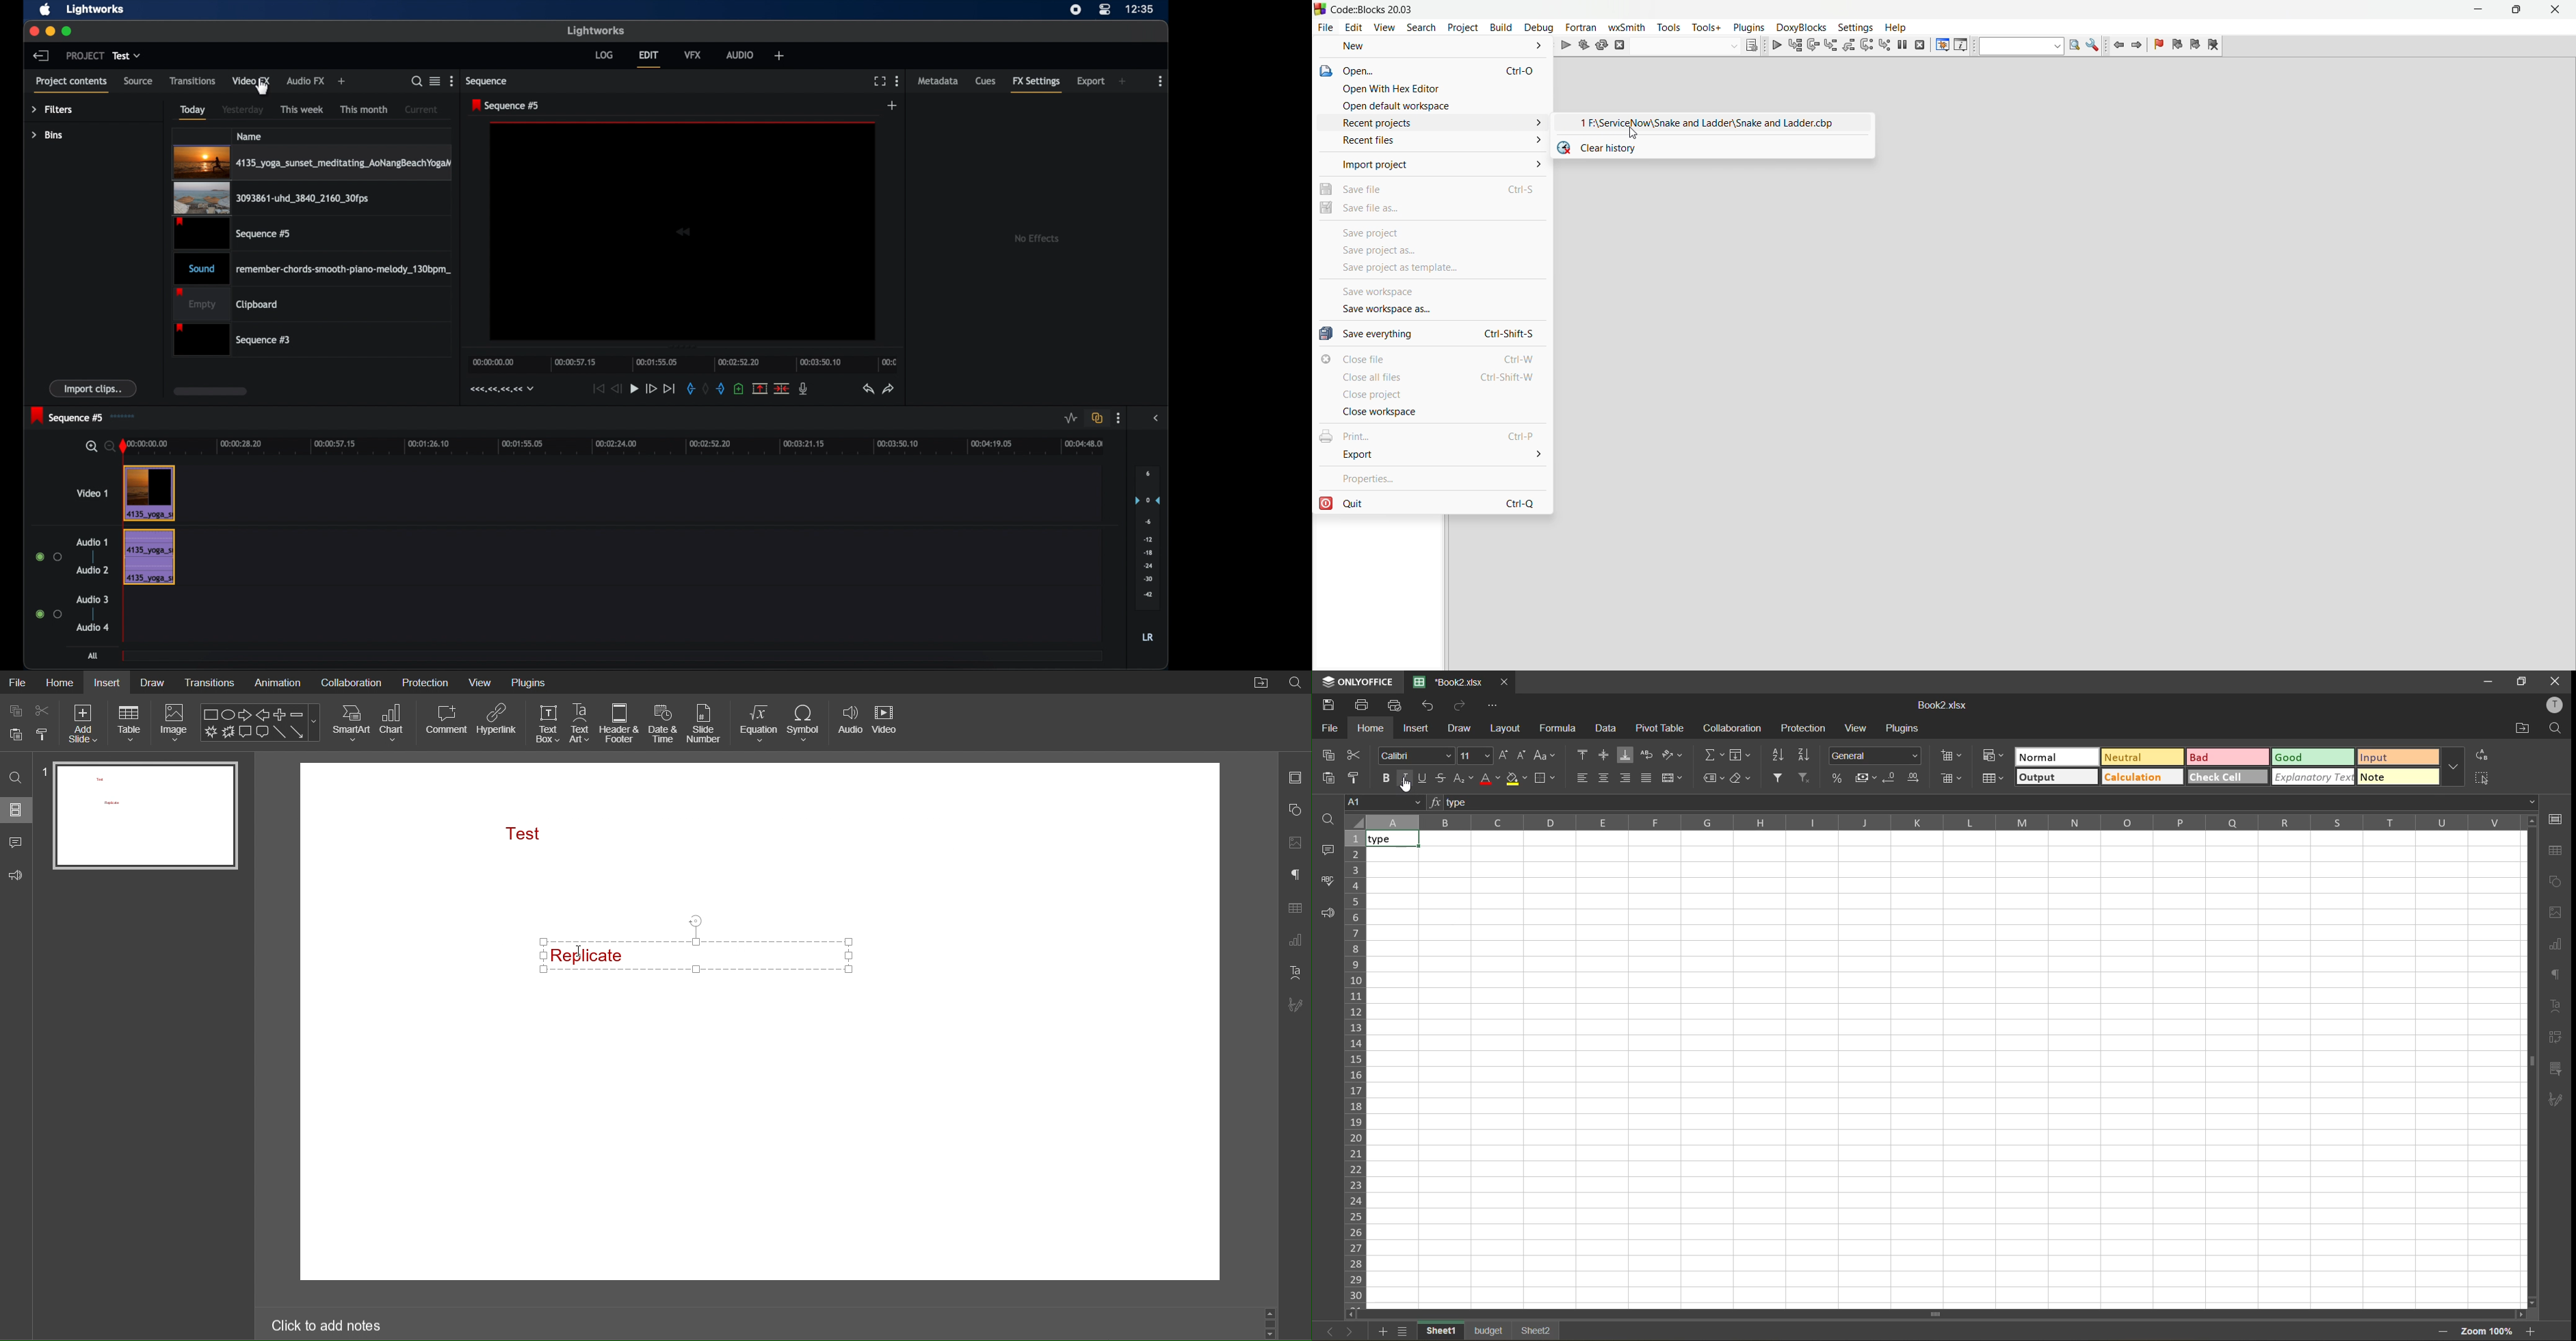 The height and width of the screenshot is (1344, 2576). I want to click on add sheet, so click(1382, 1332).